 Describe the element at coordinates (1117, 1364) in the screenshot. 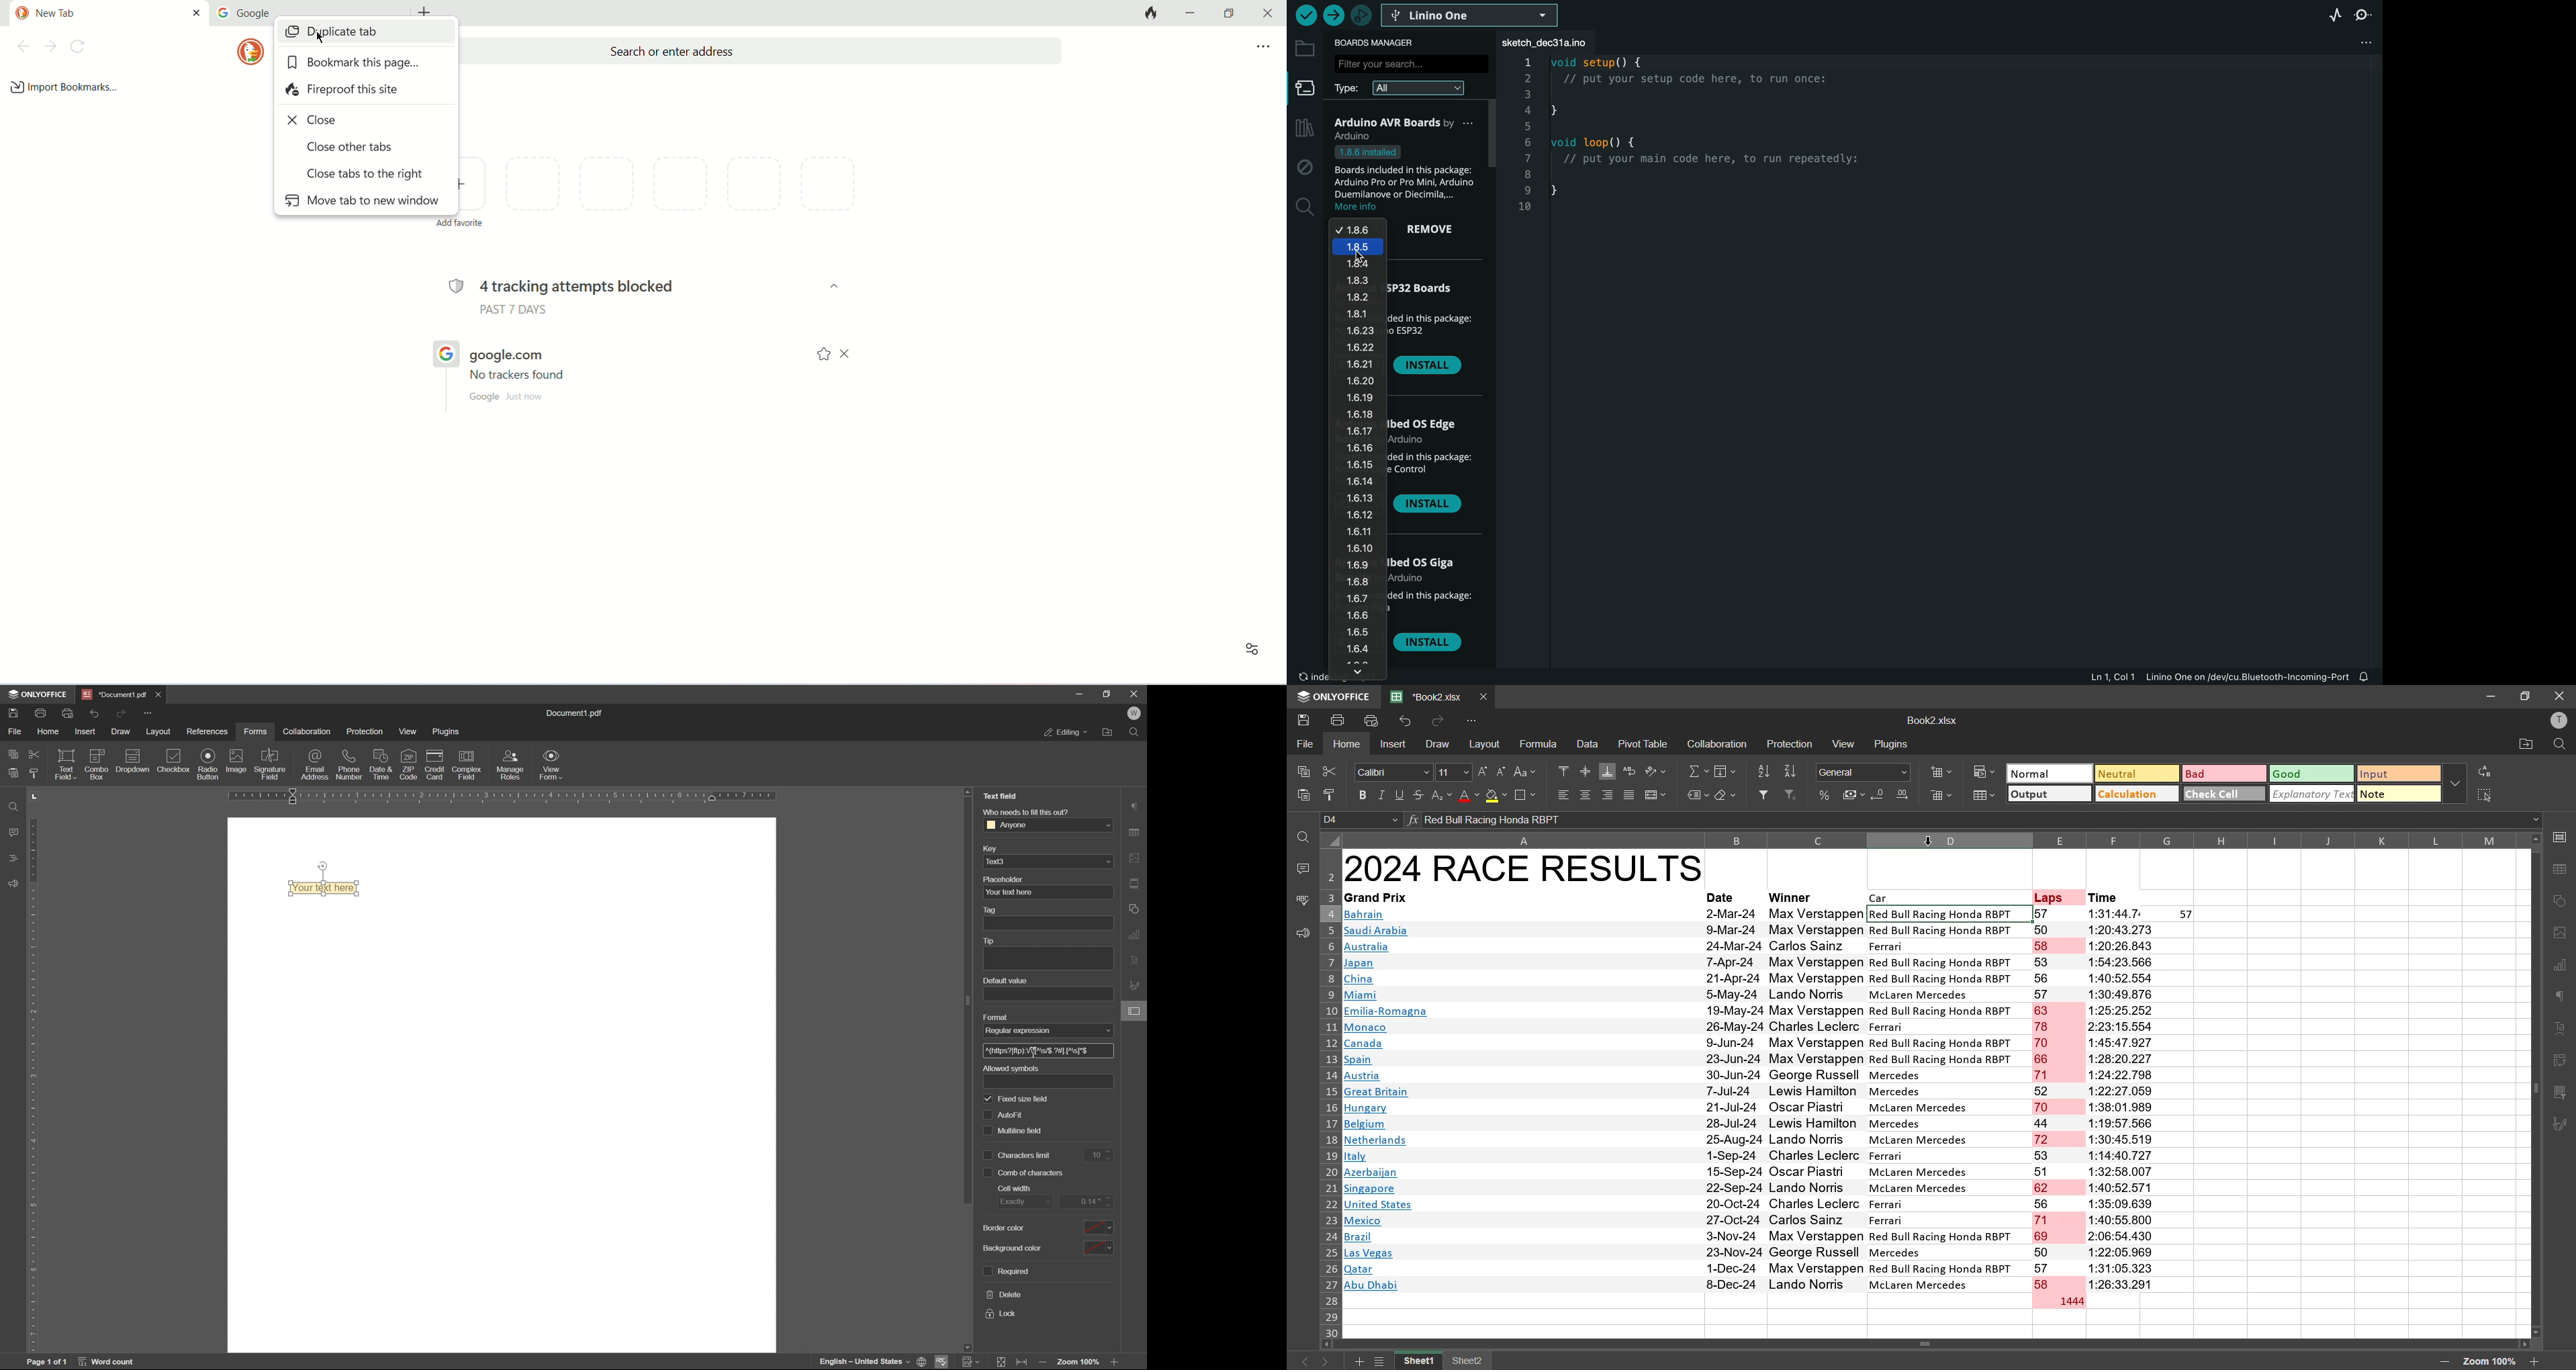

I see `zoom in` at that location.